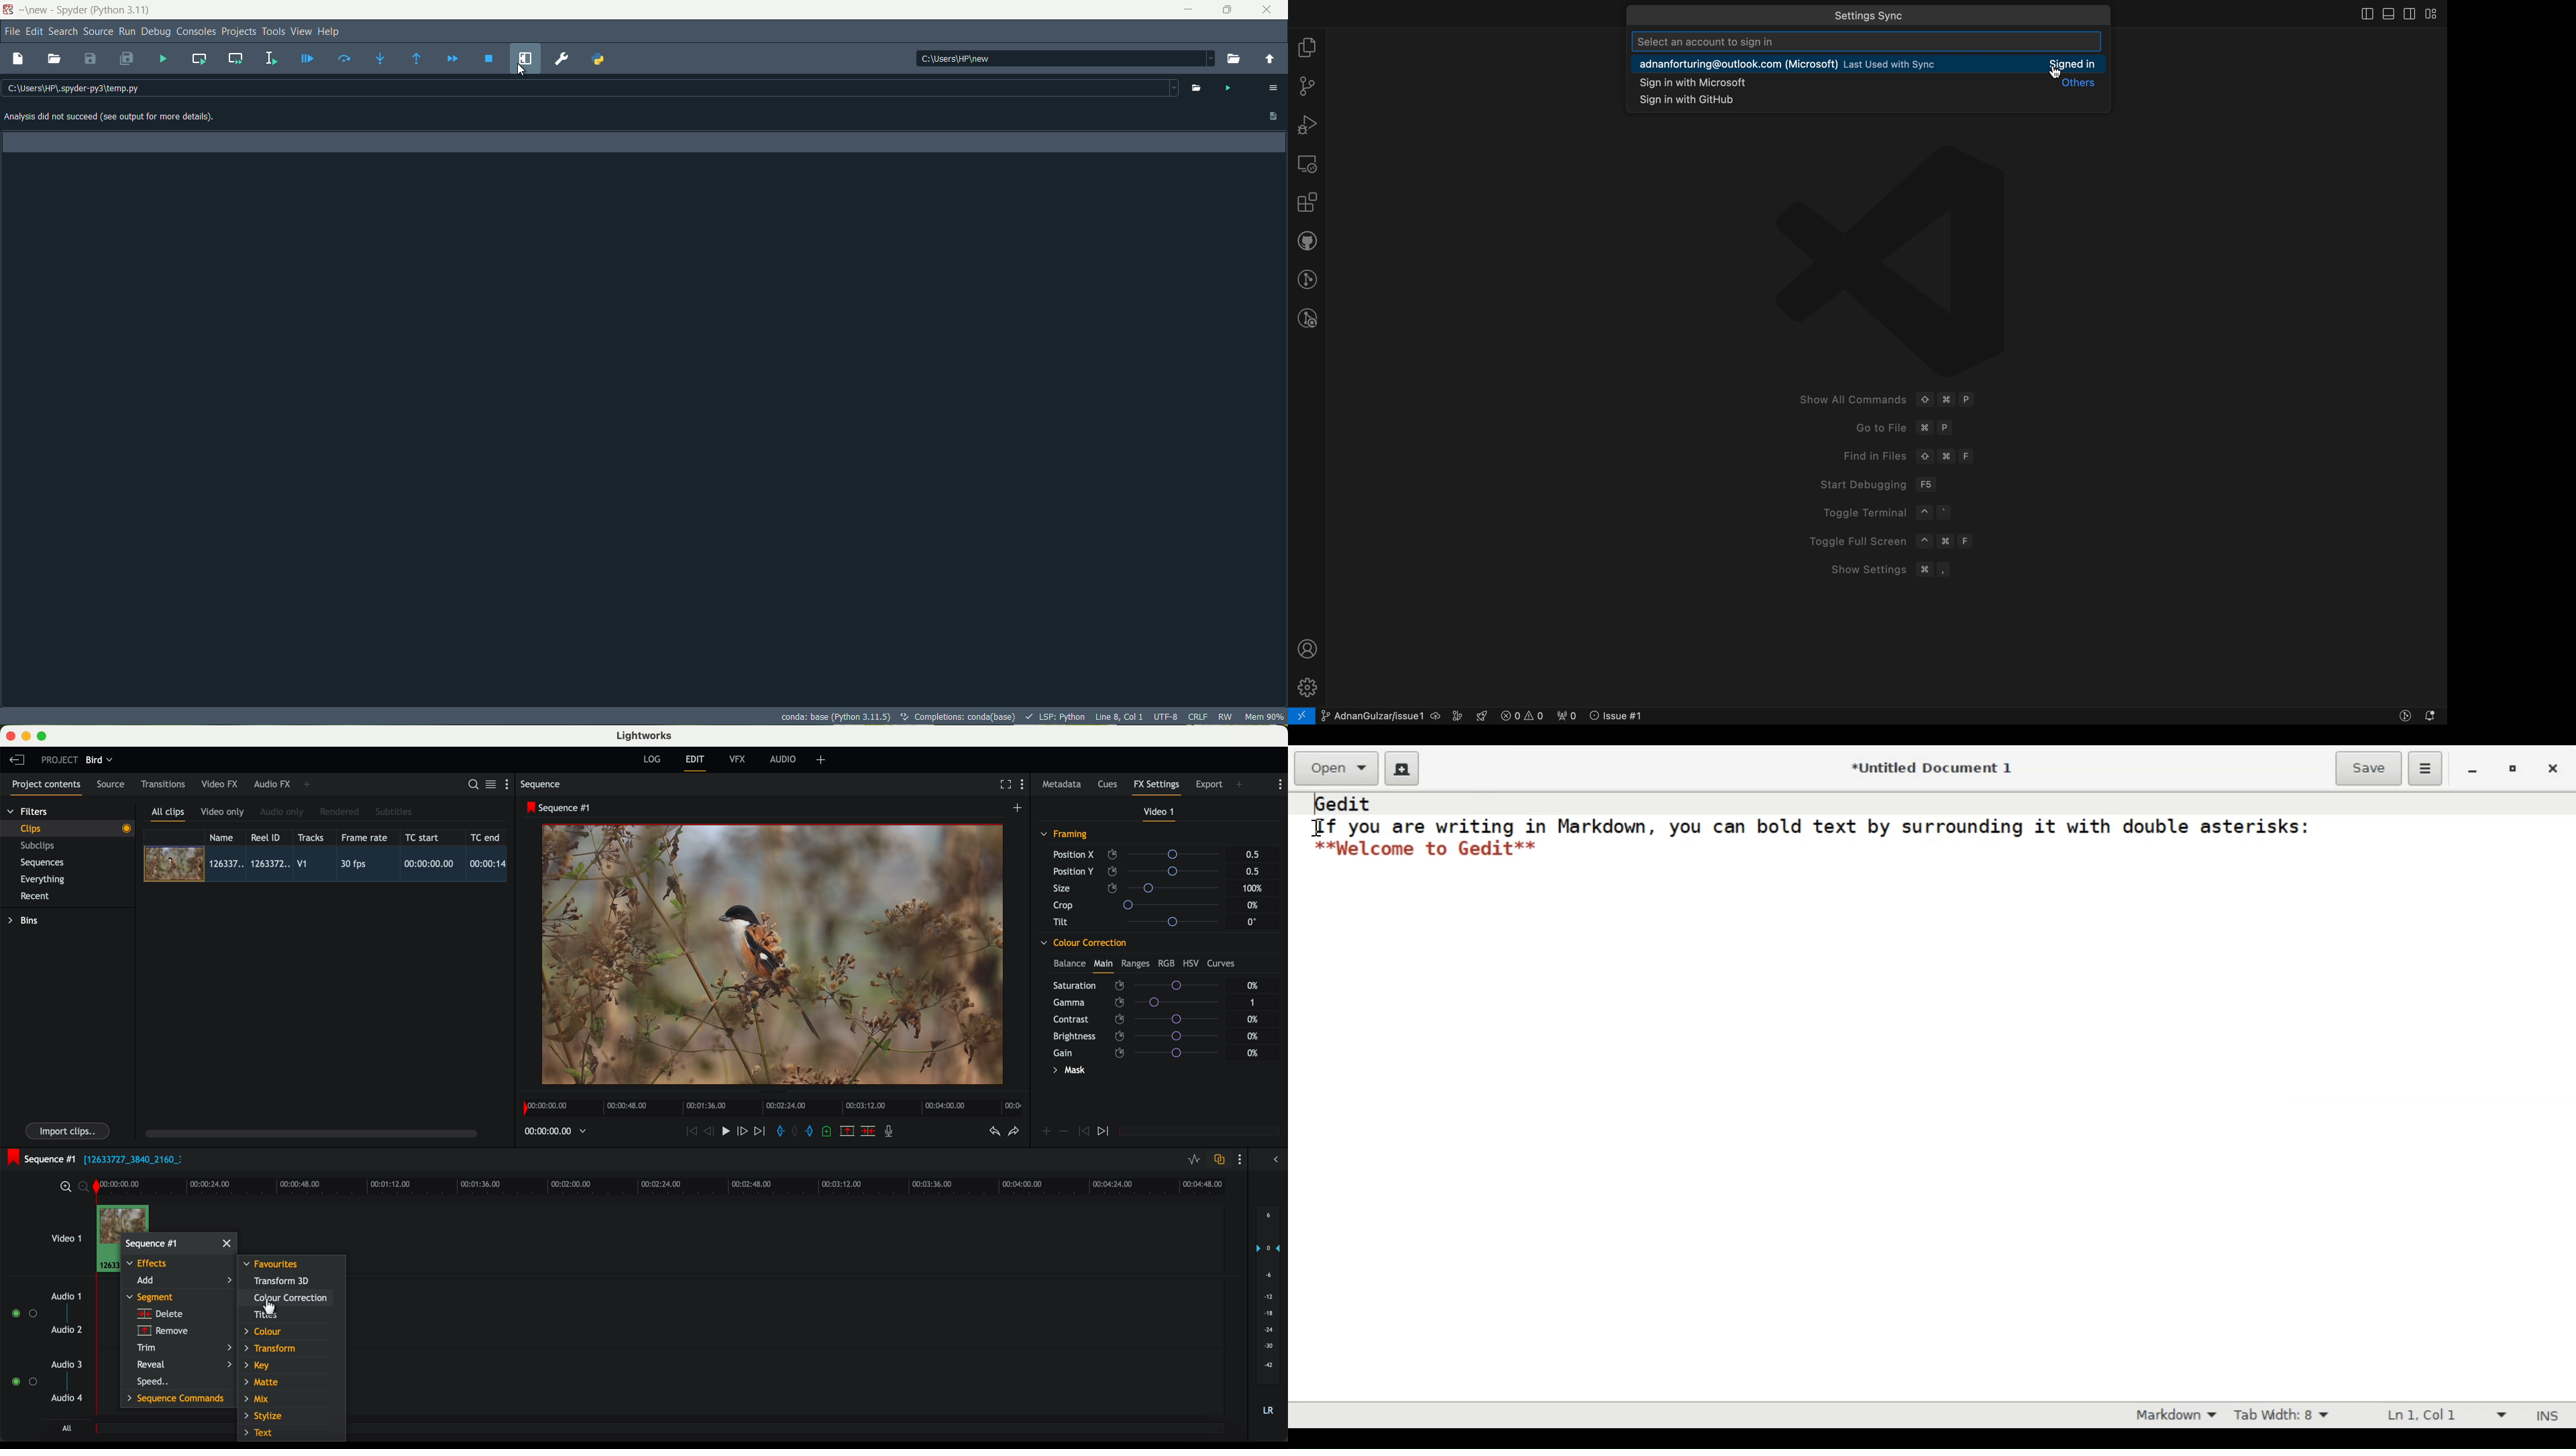 Image resolution: width=2576 pixels, height=1456 pixels. Describe the element at coordinates (28, 736) in the screenshot. I see `minimize program` at that location.